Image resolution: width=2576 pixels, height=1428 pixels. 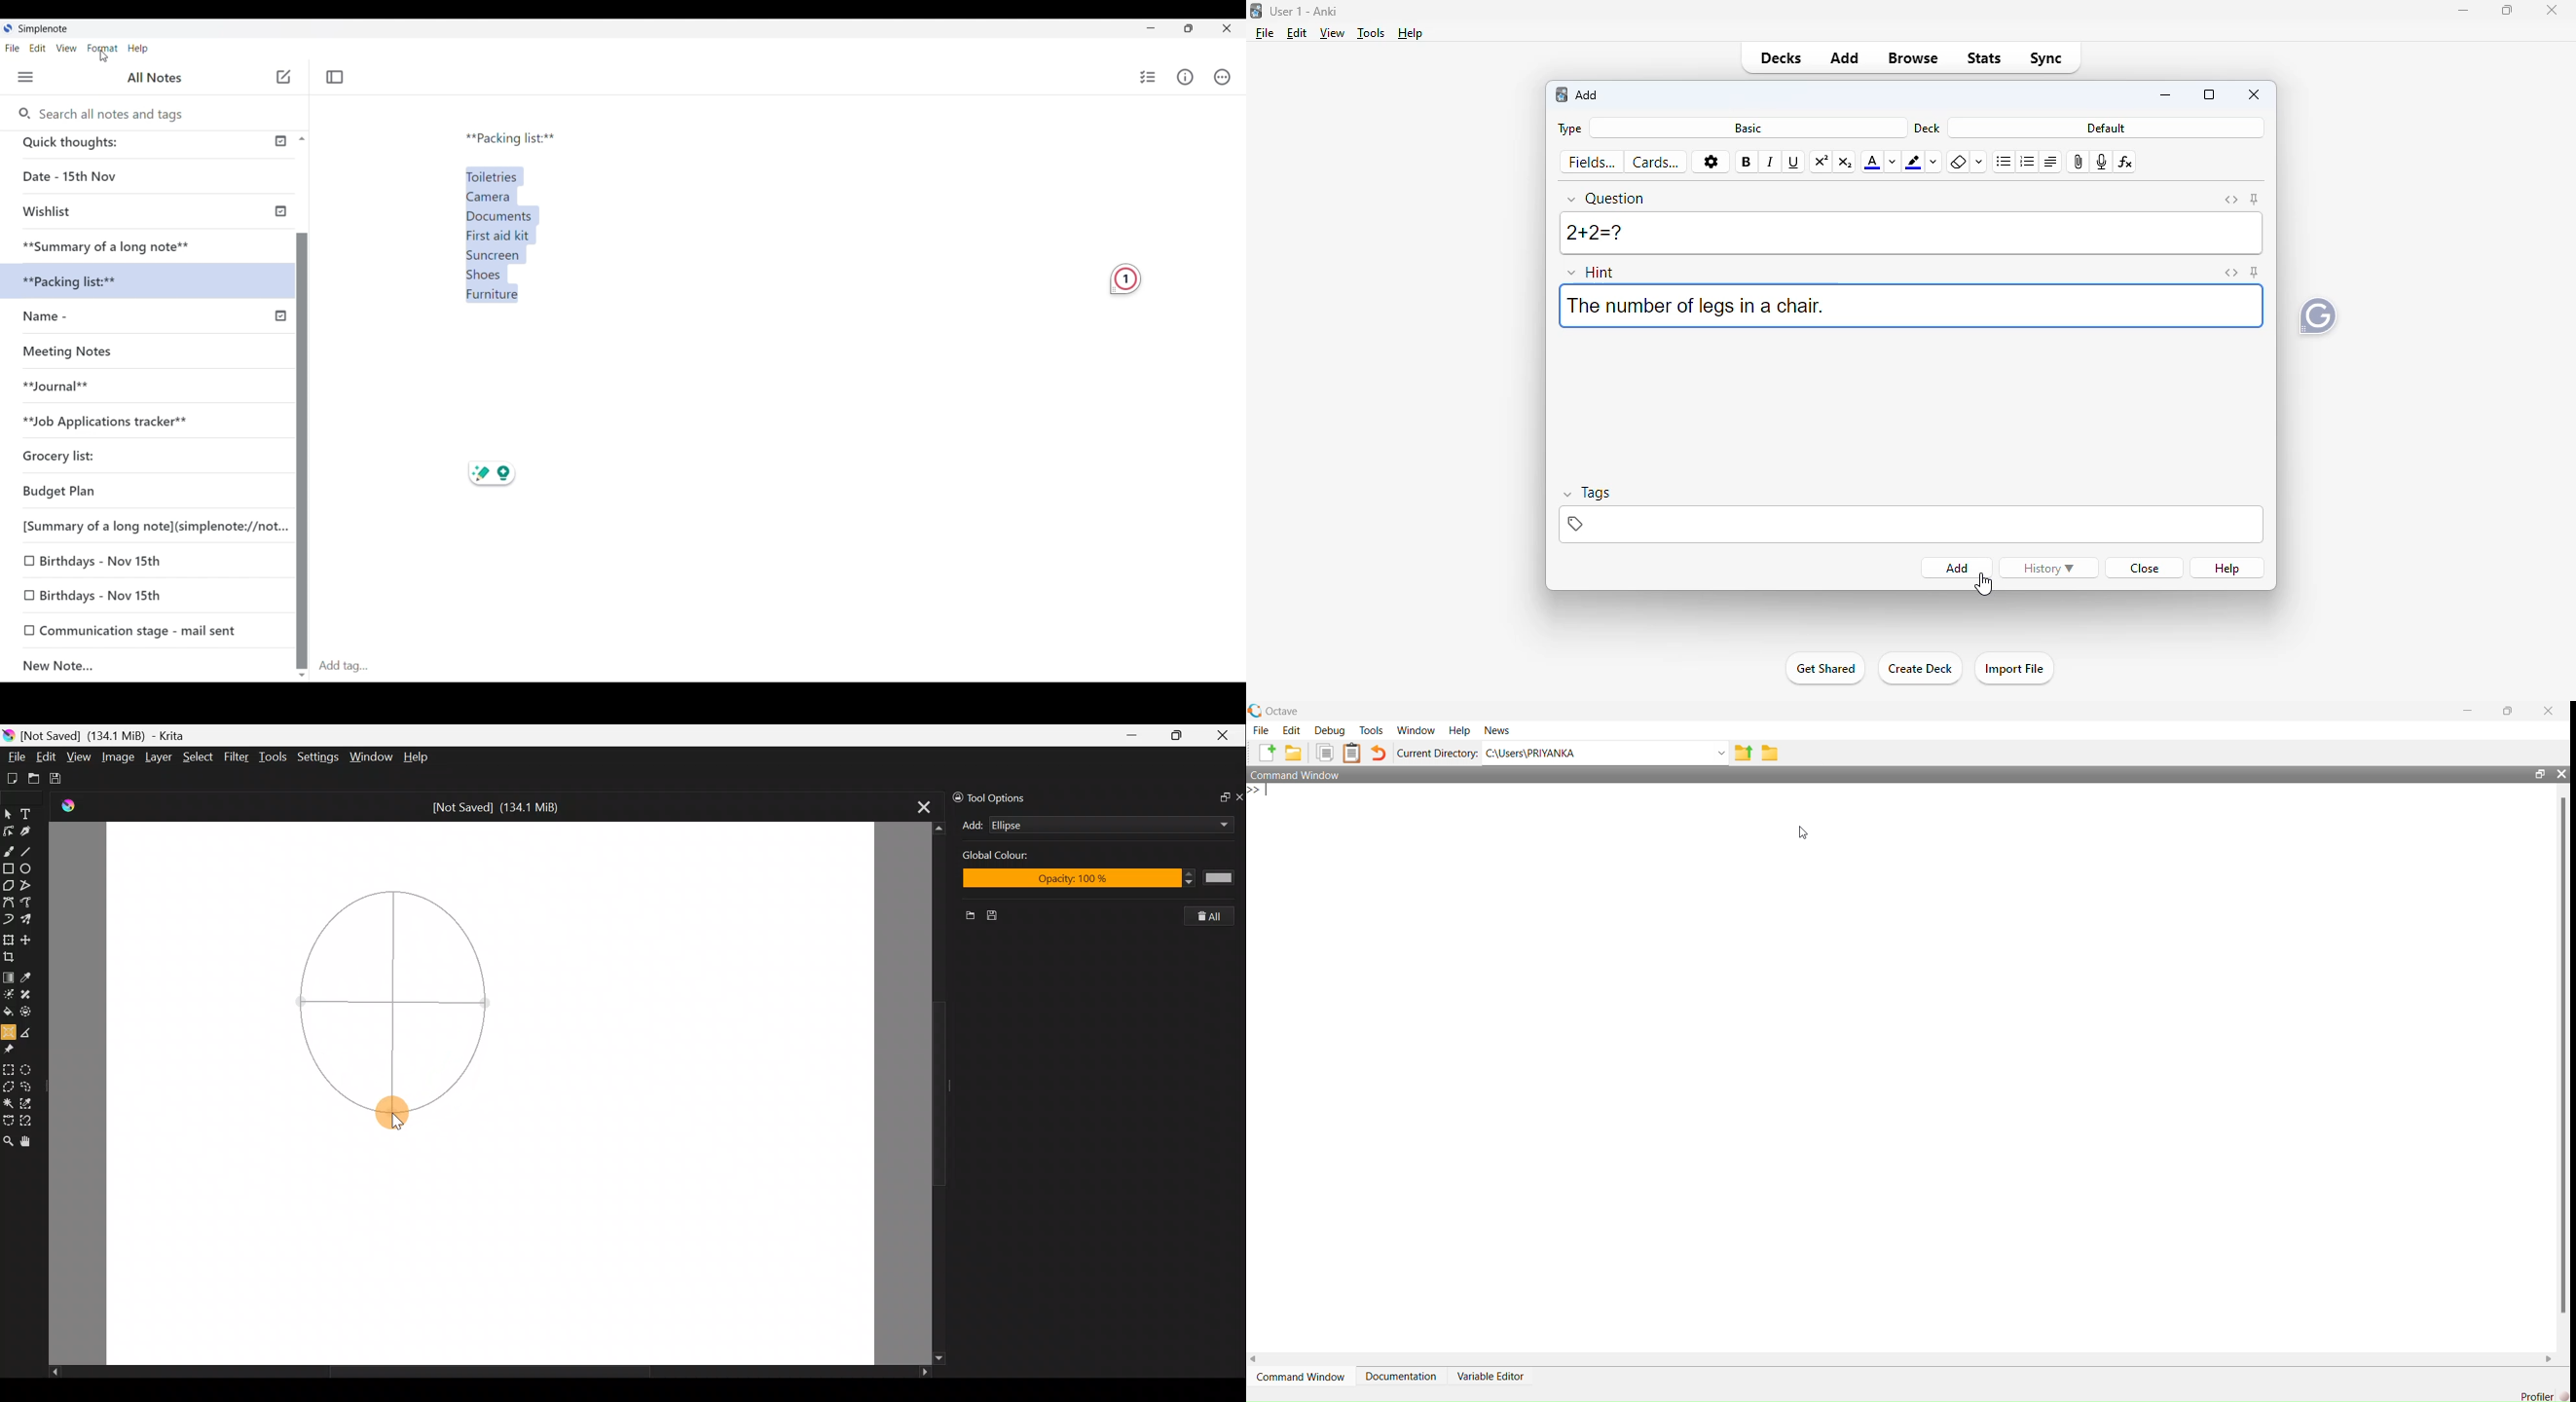 I want to click on Edit shapes tool, so click(x=10, y=829).